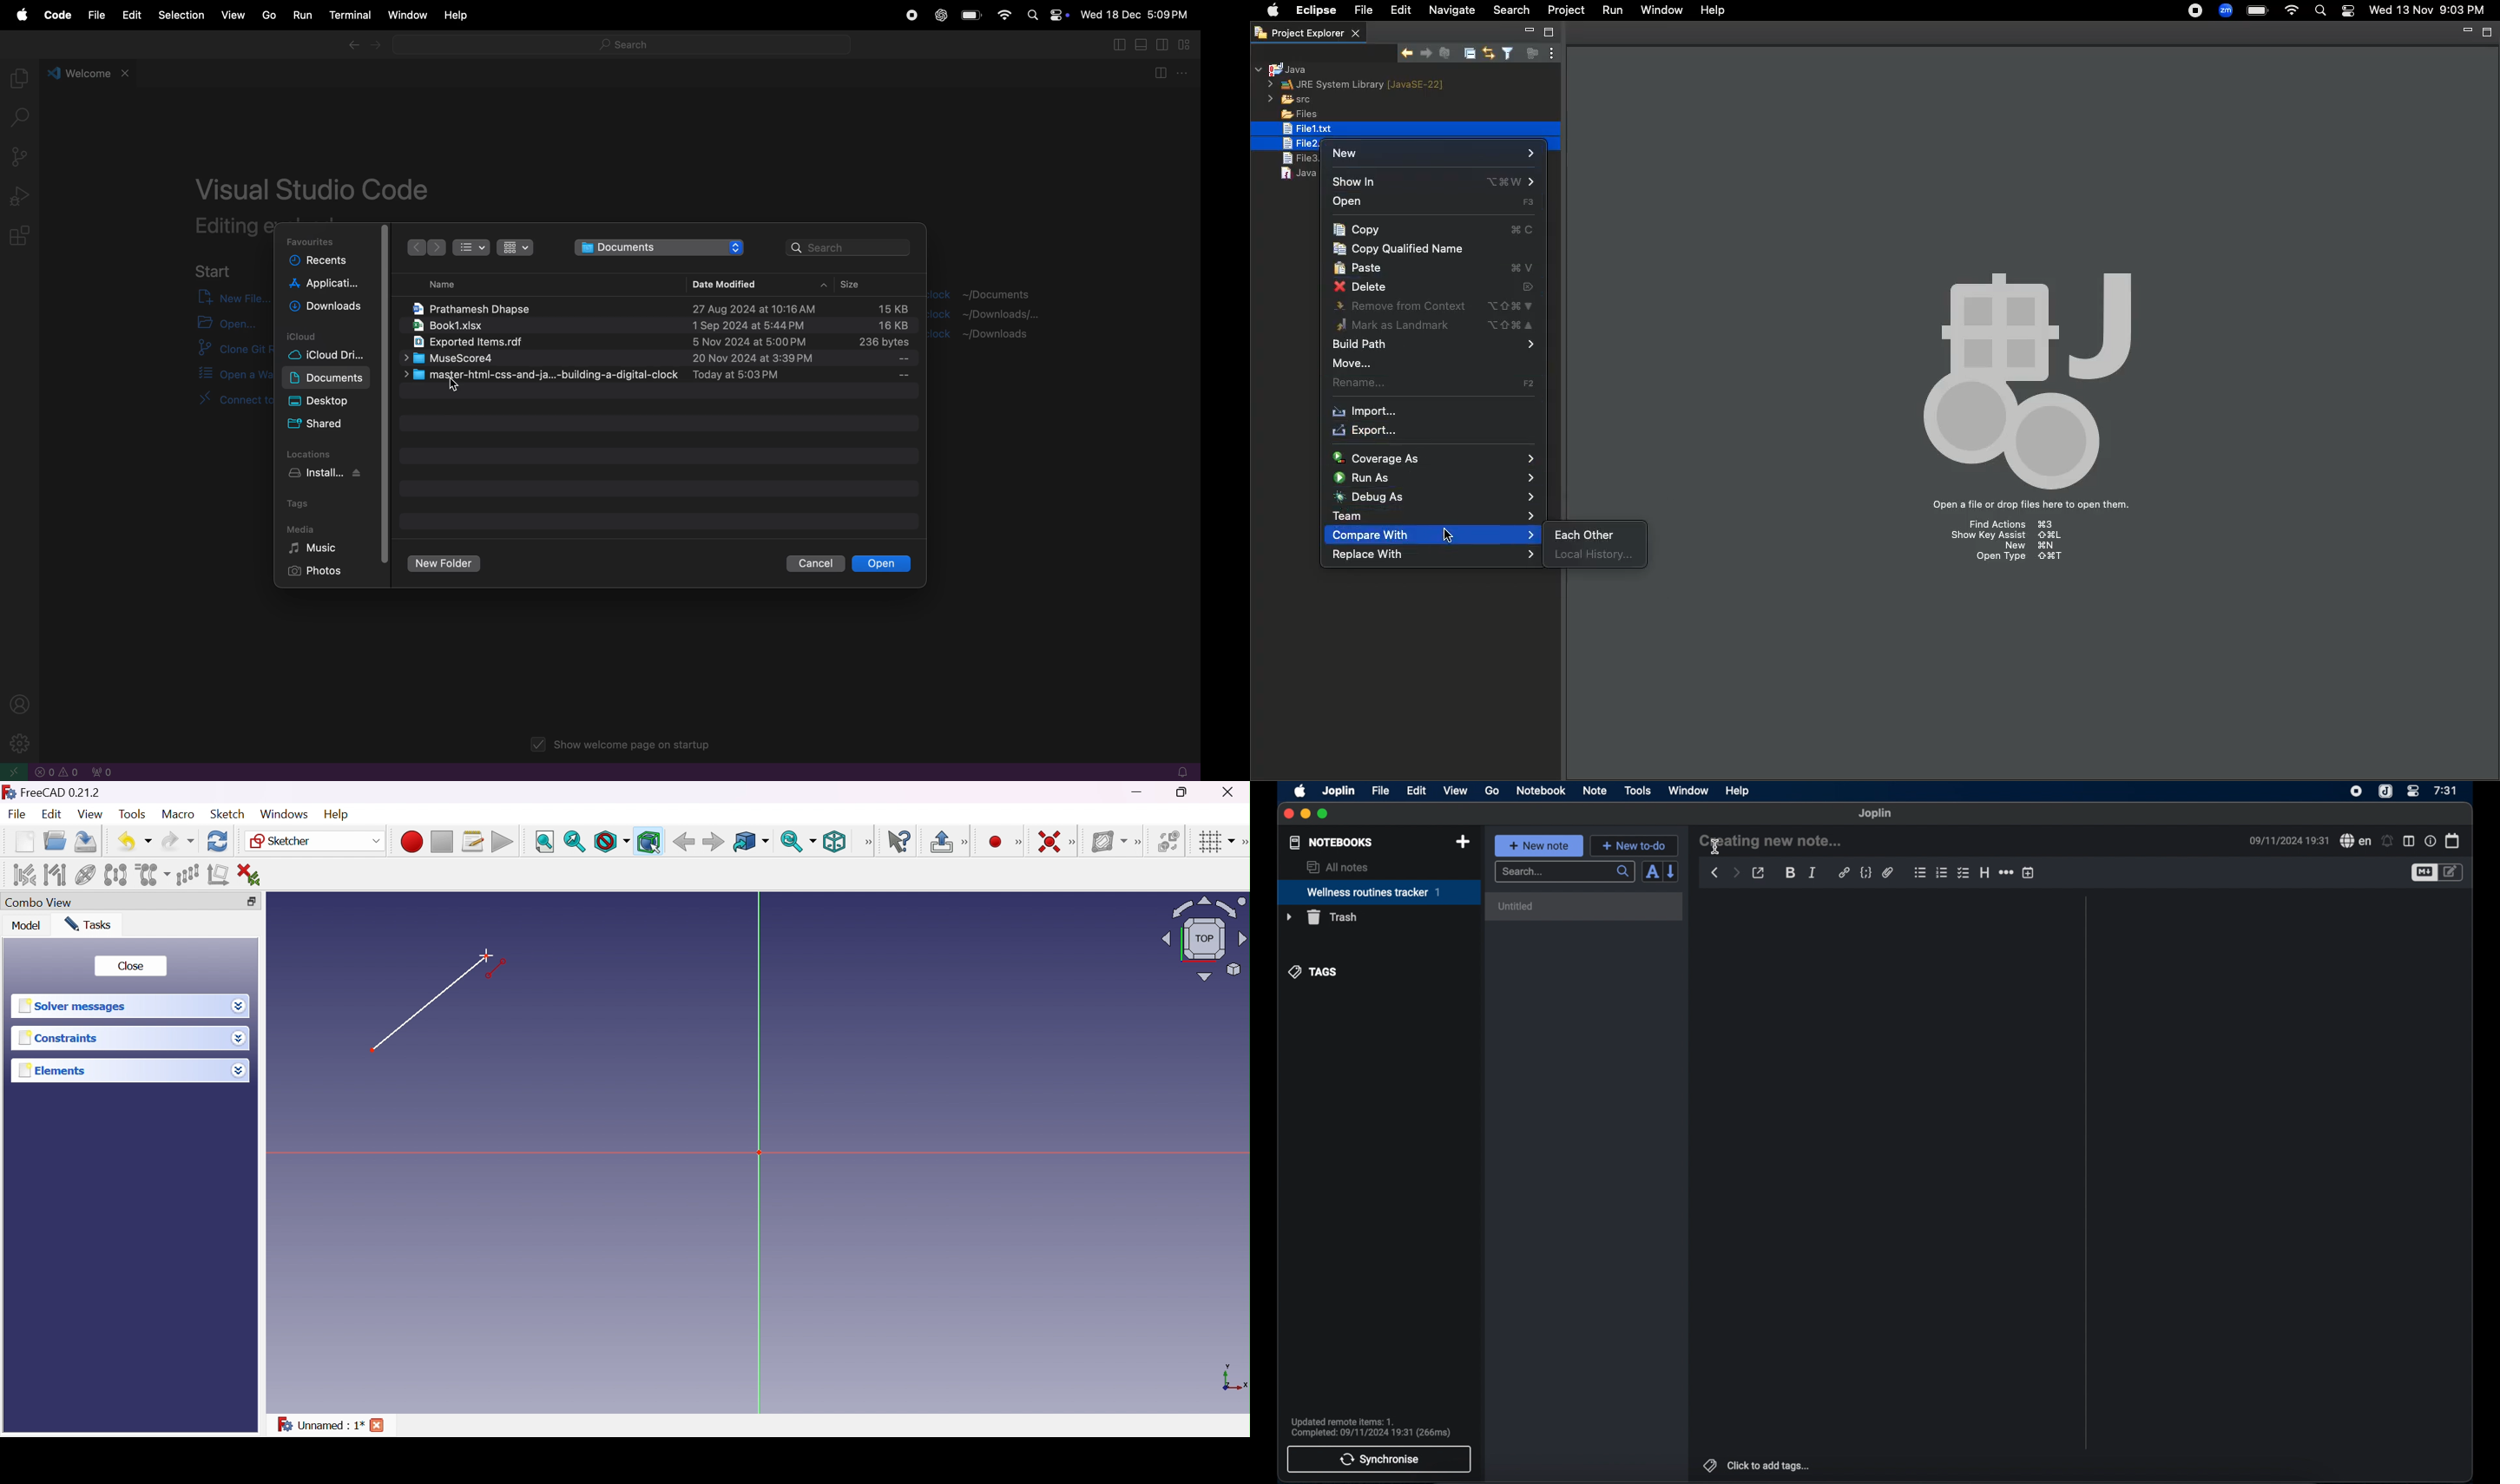  Describe the element at coordinates (232, 225) in the screenshot. I see `editing evolved` at that location.